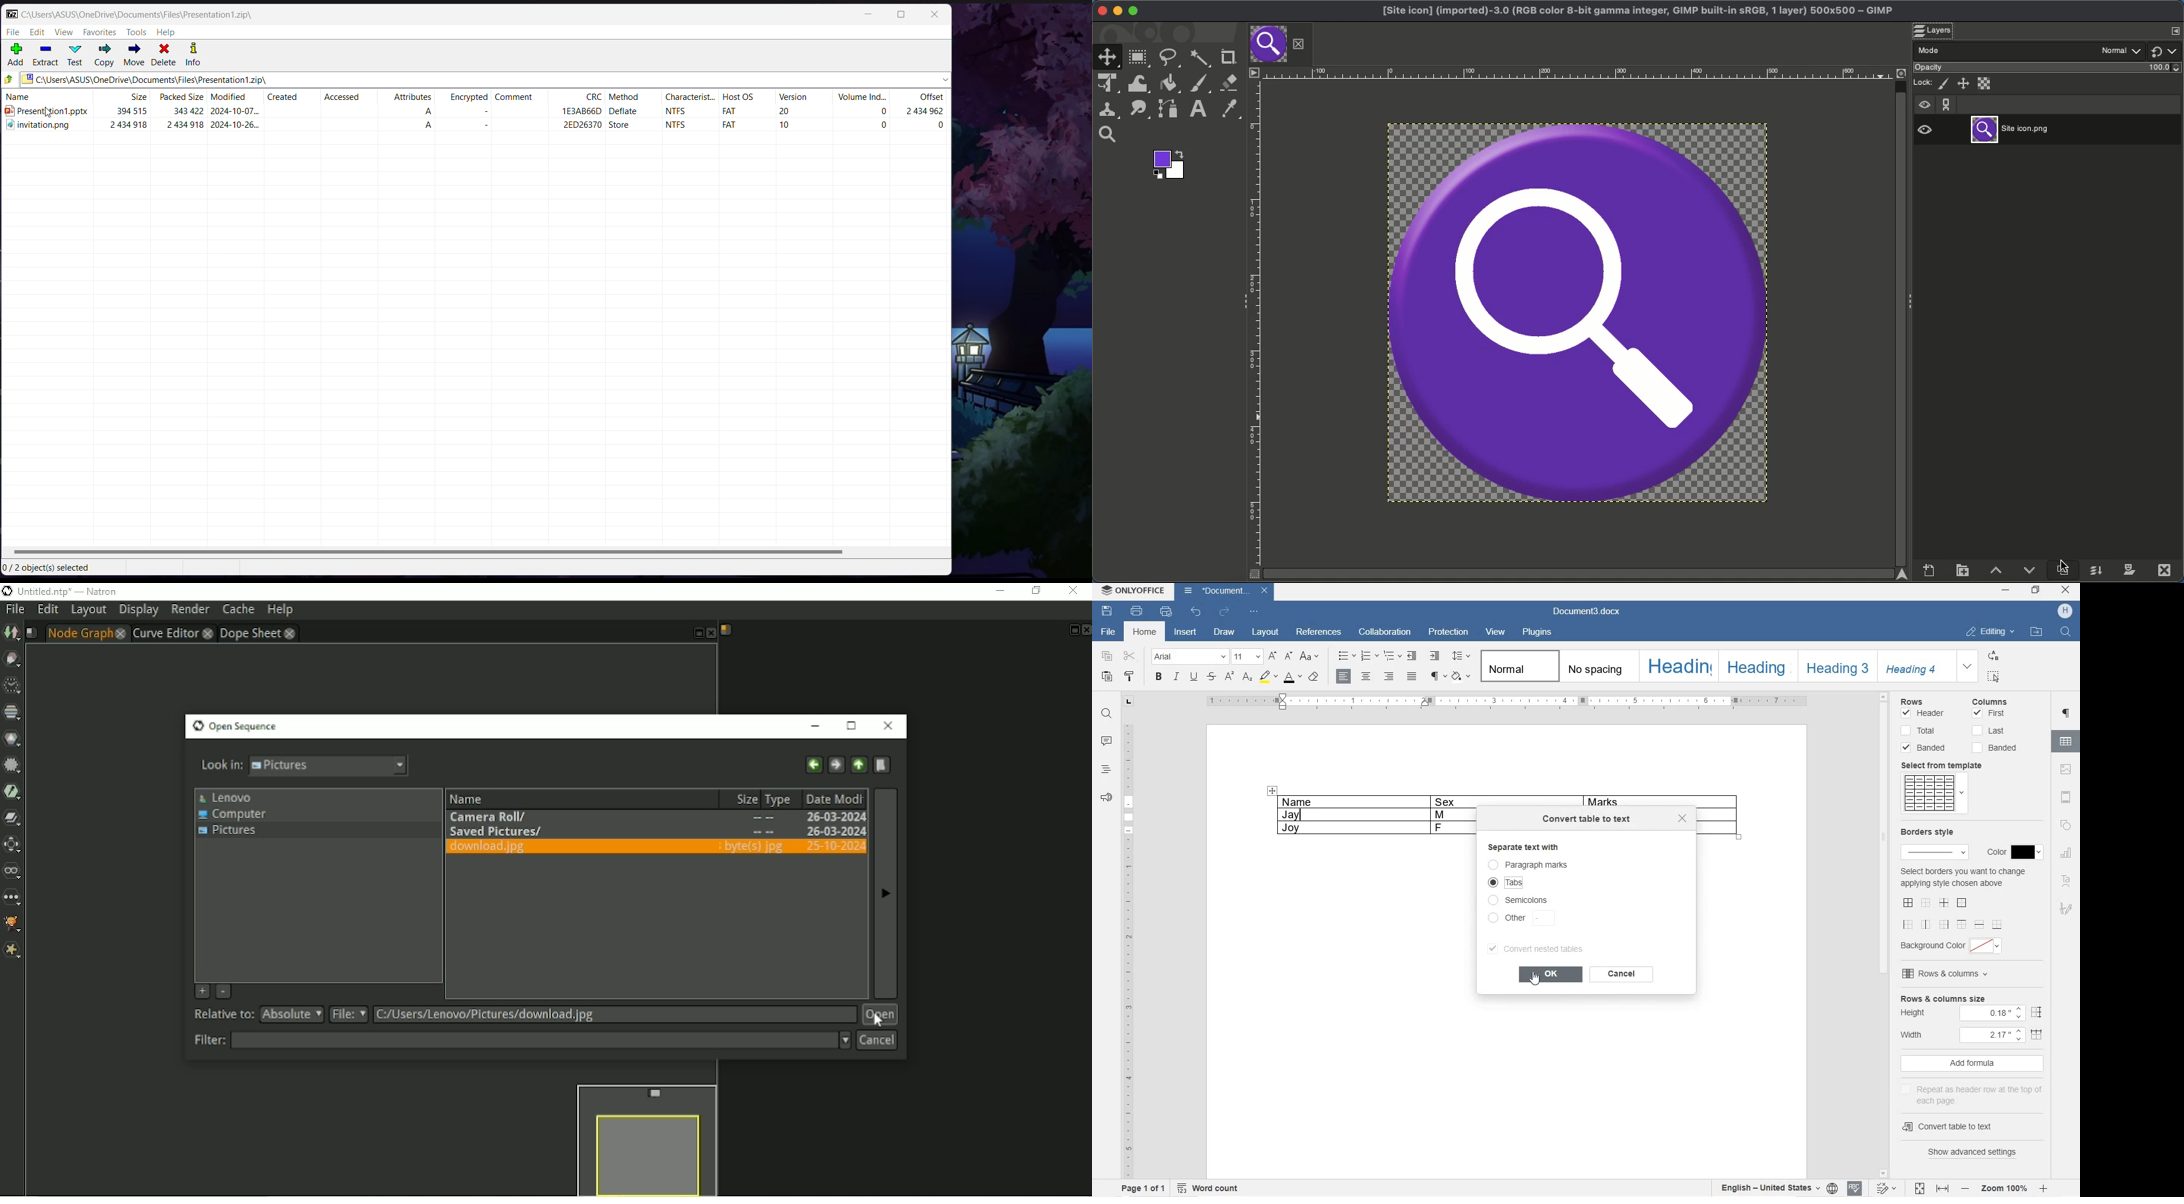 The height and width of the screenshot is (1204, 2184). I want to click on FIND, so click(2065, 632).